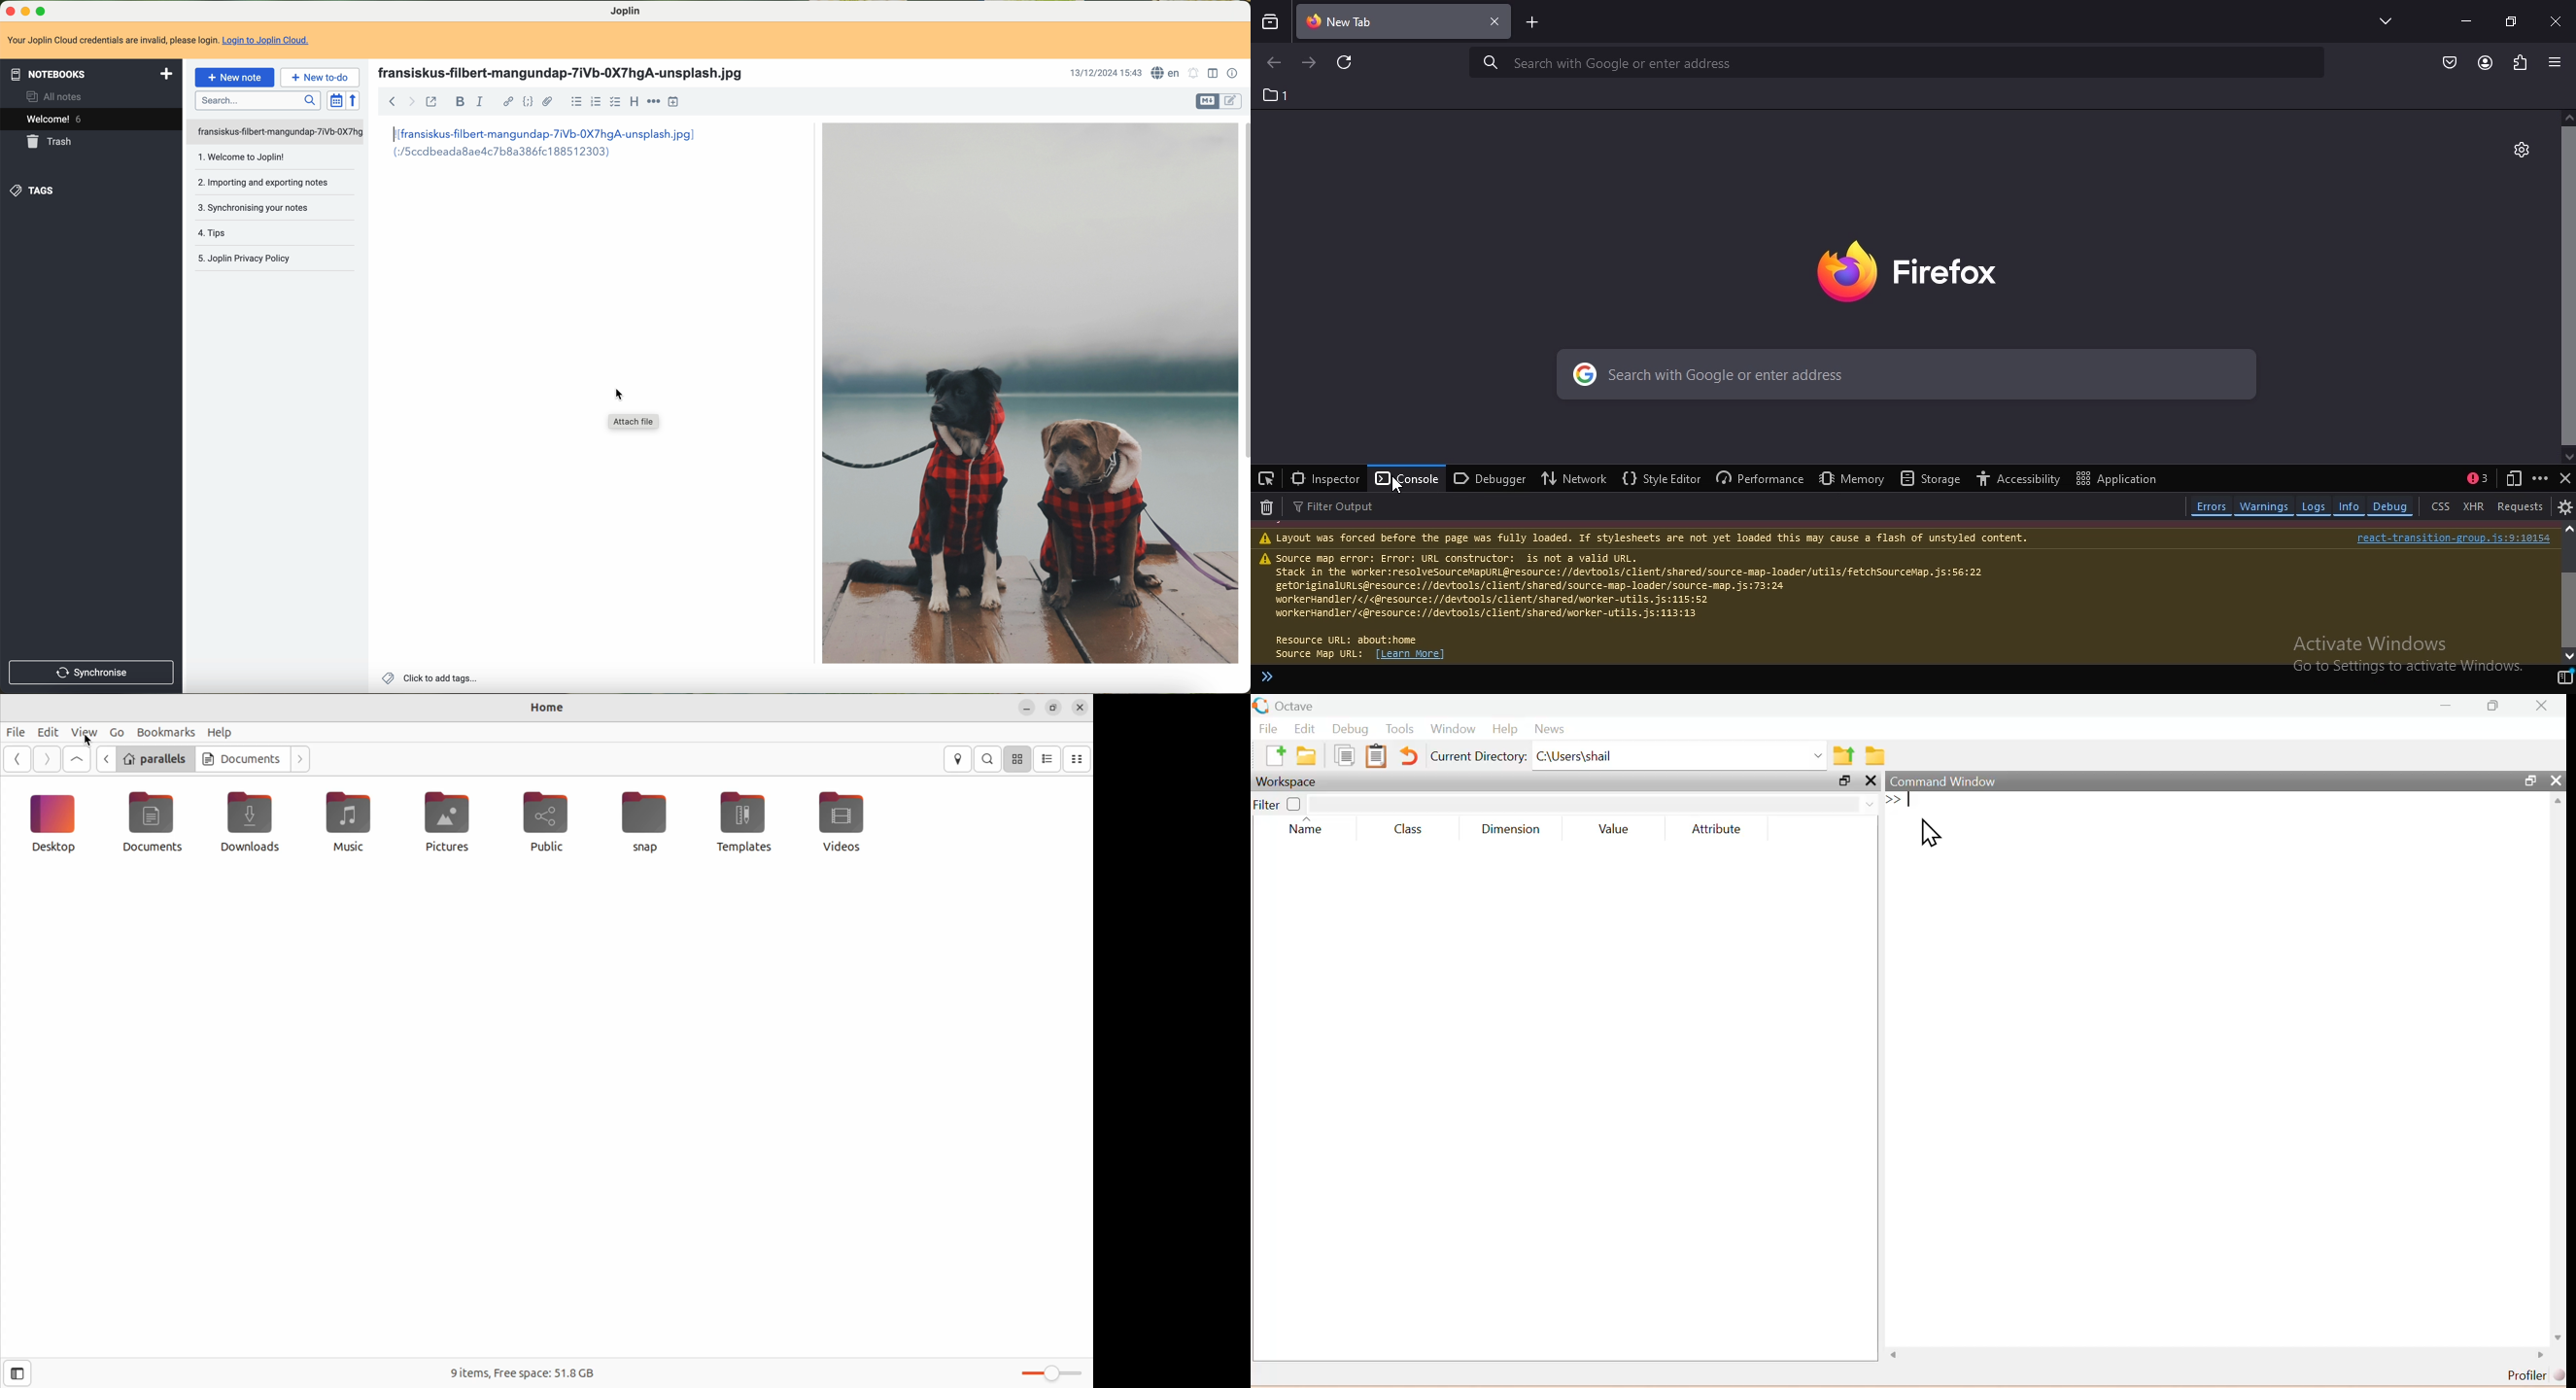 The height and width of the screenshot is (1400, 2576). I want to click on search tabs, so click(1271, 20).